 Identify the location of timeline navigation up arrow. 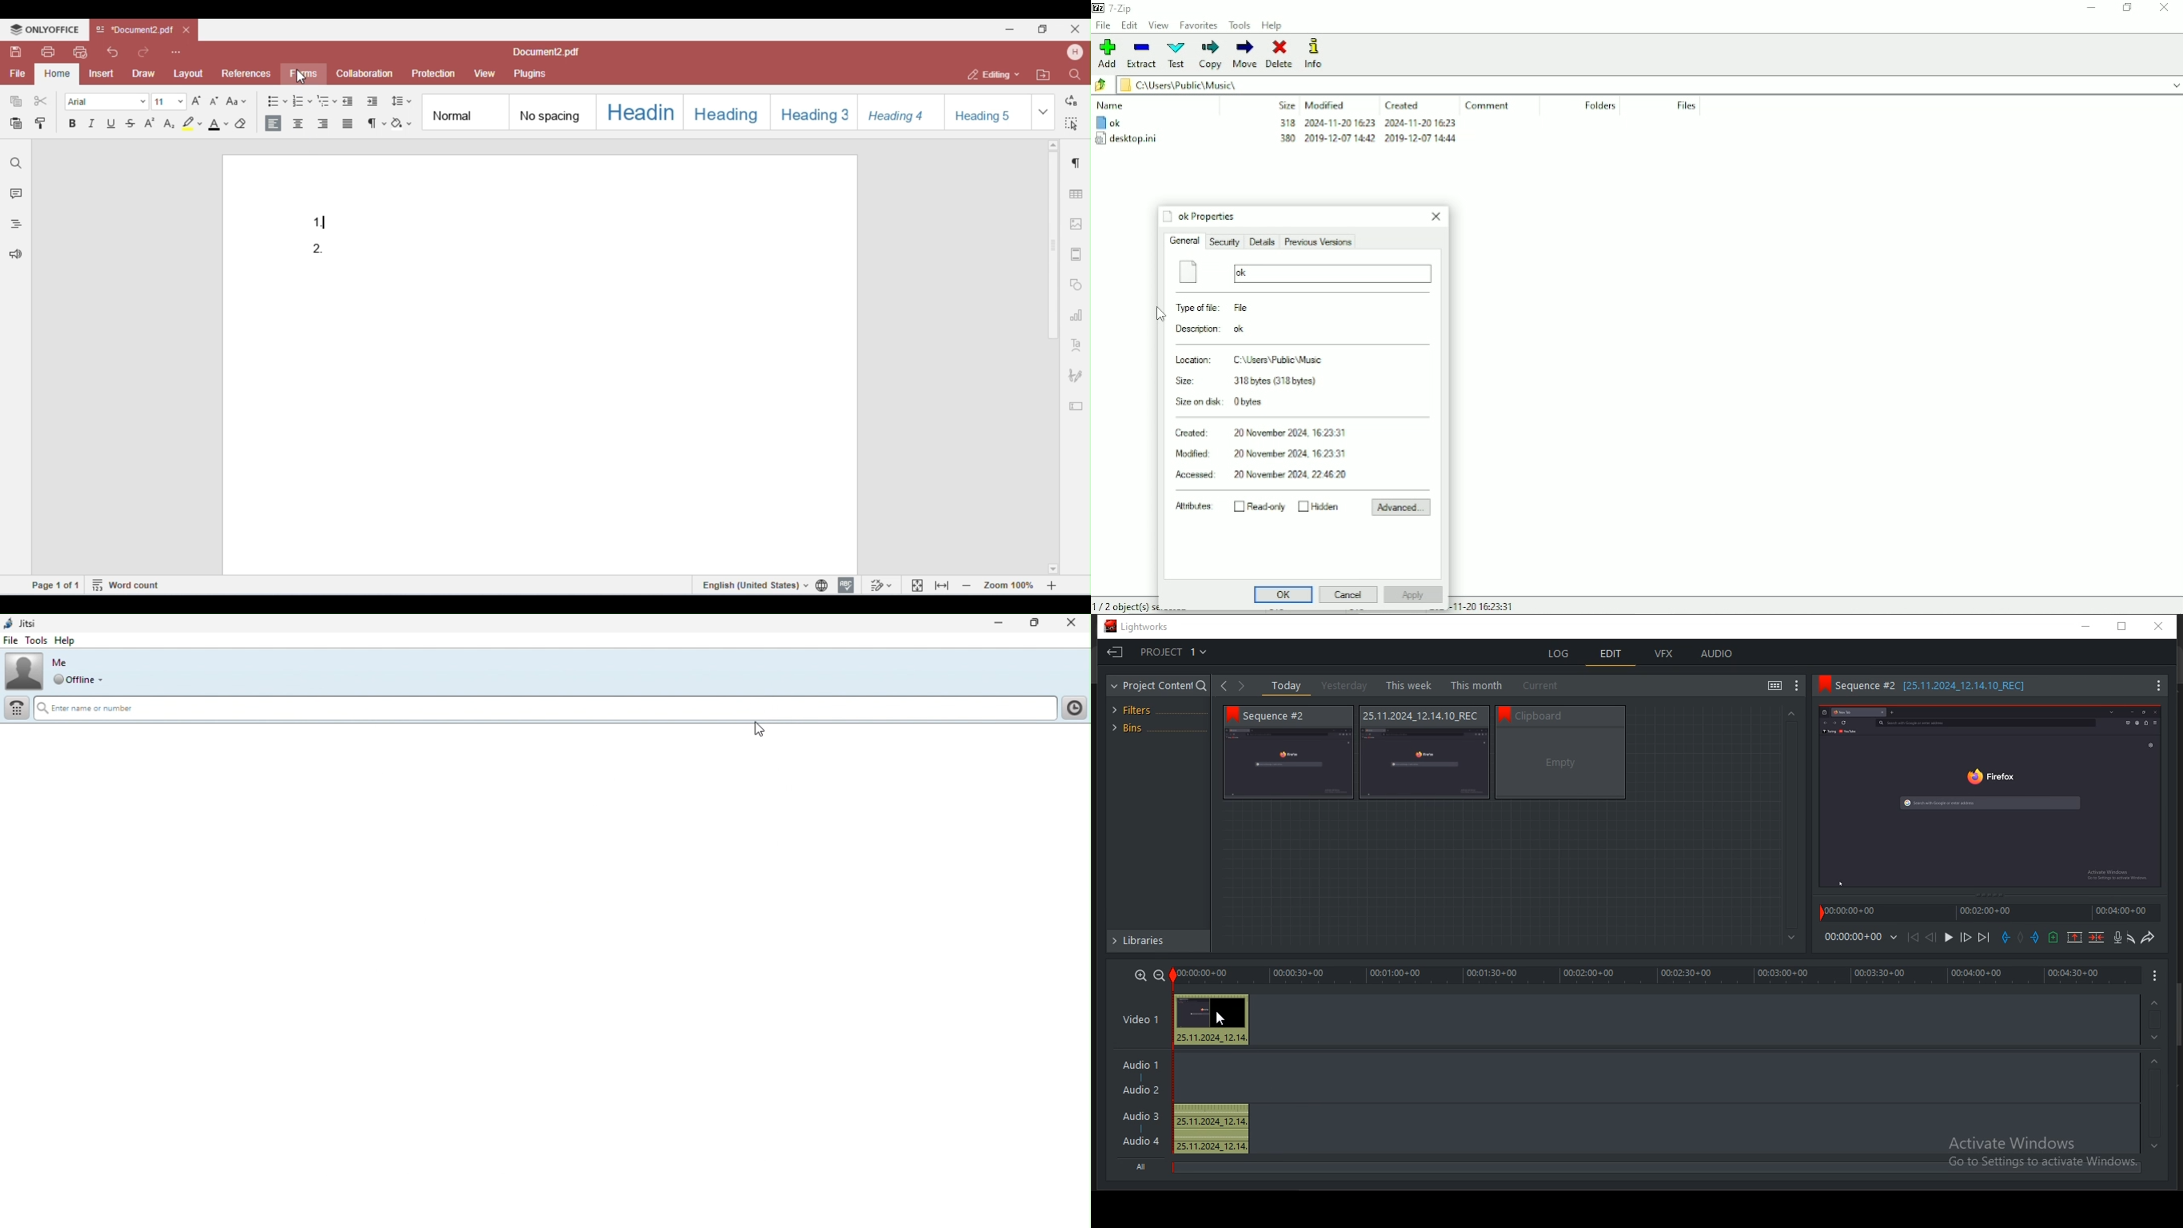
(2154, 1061).